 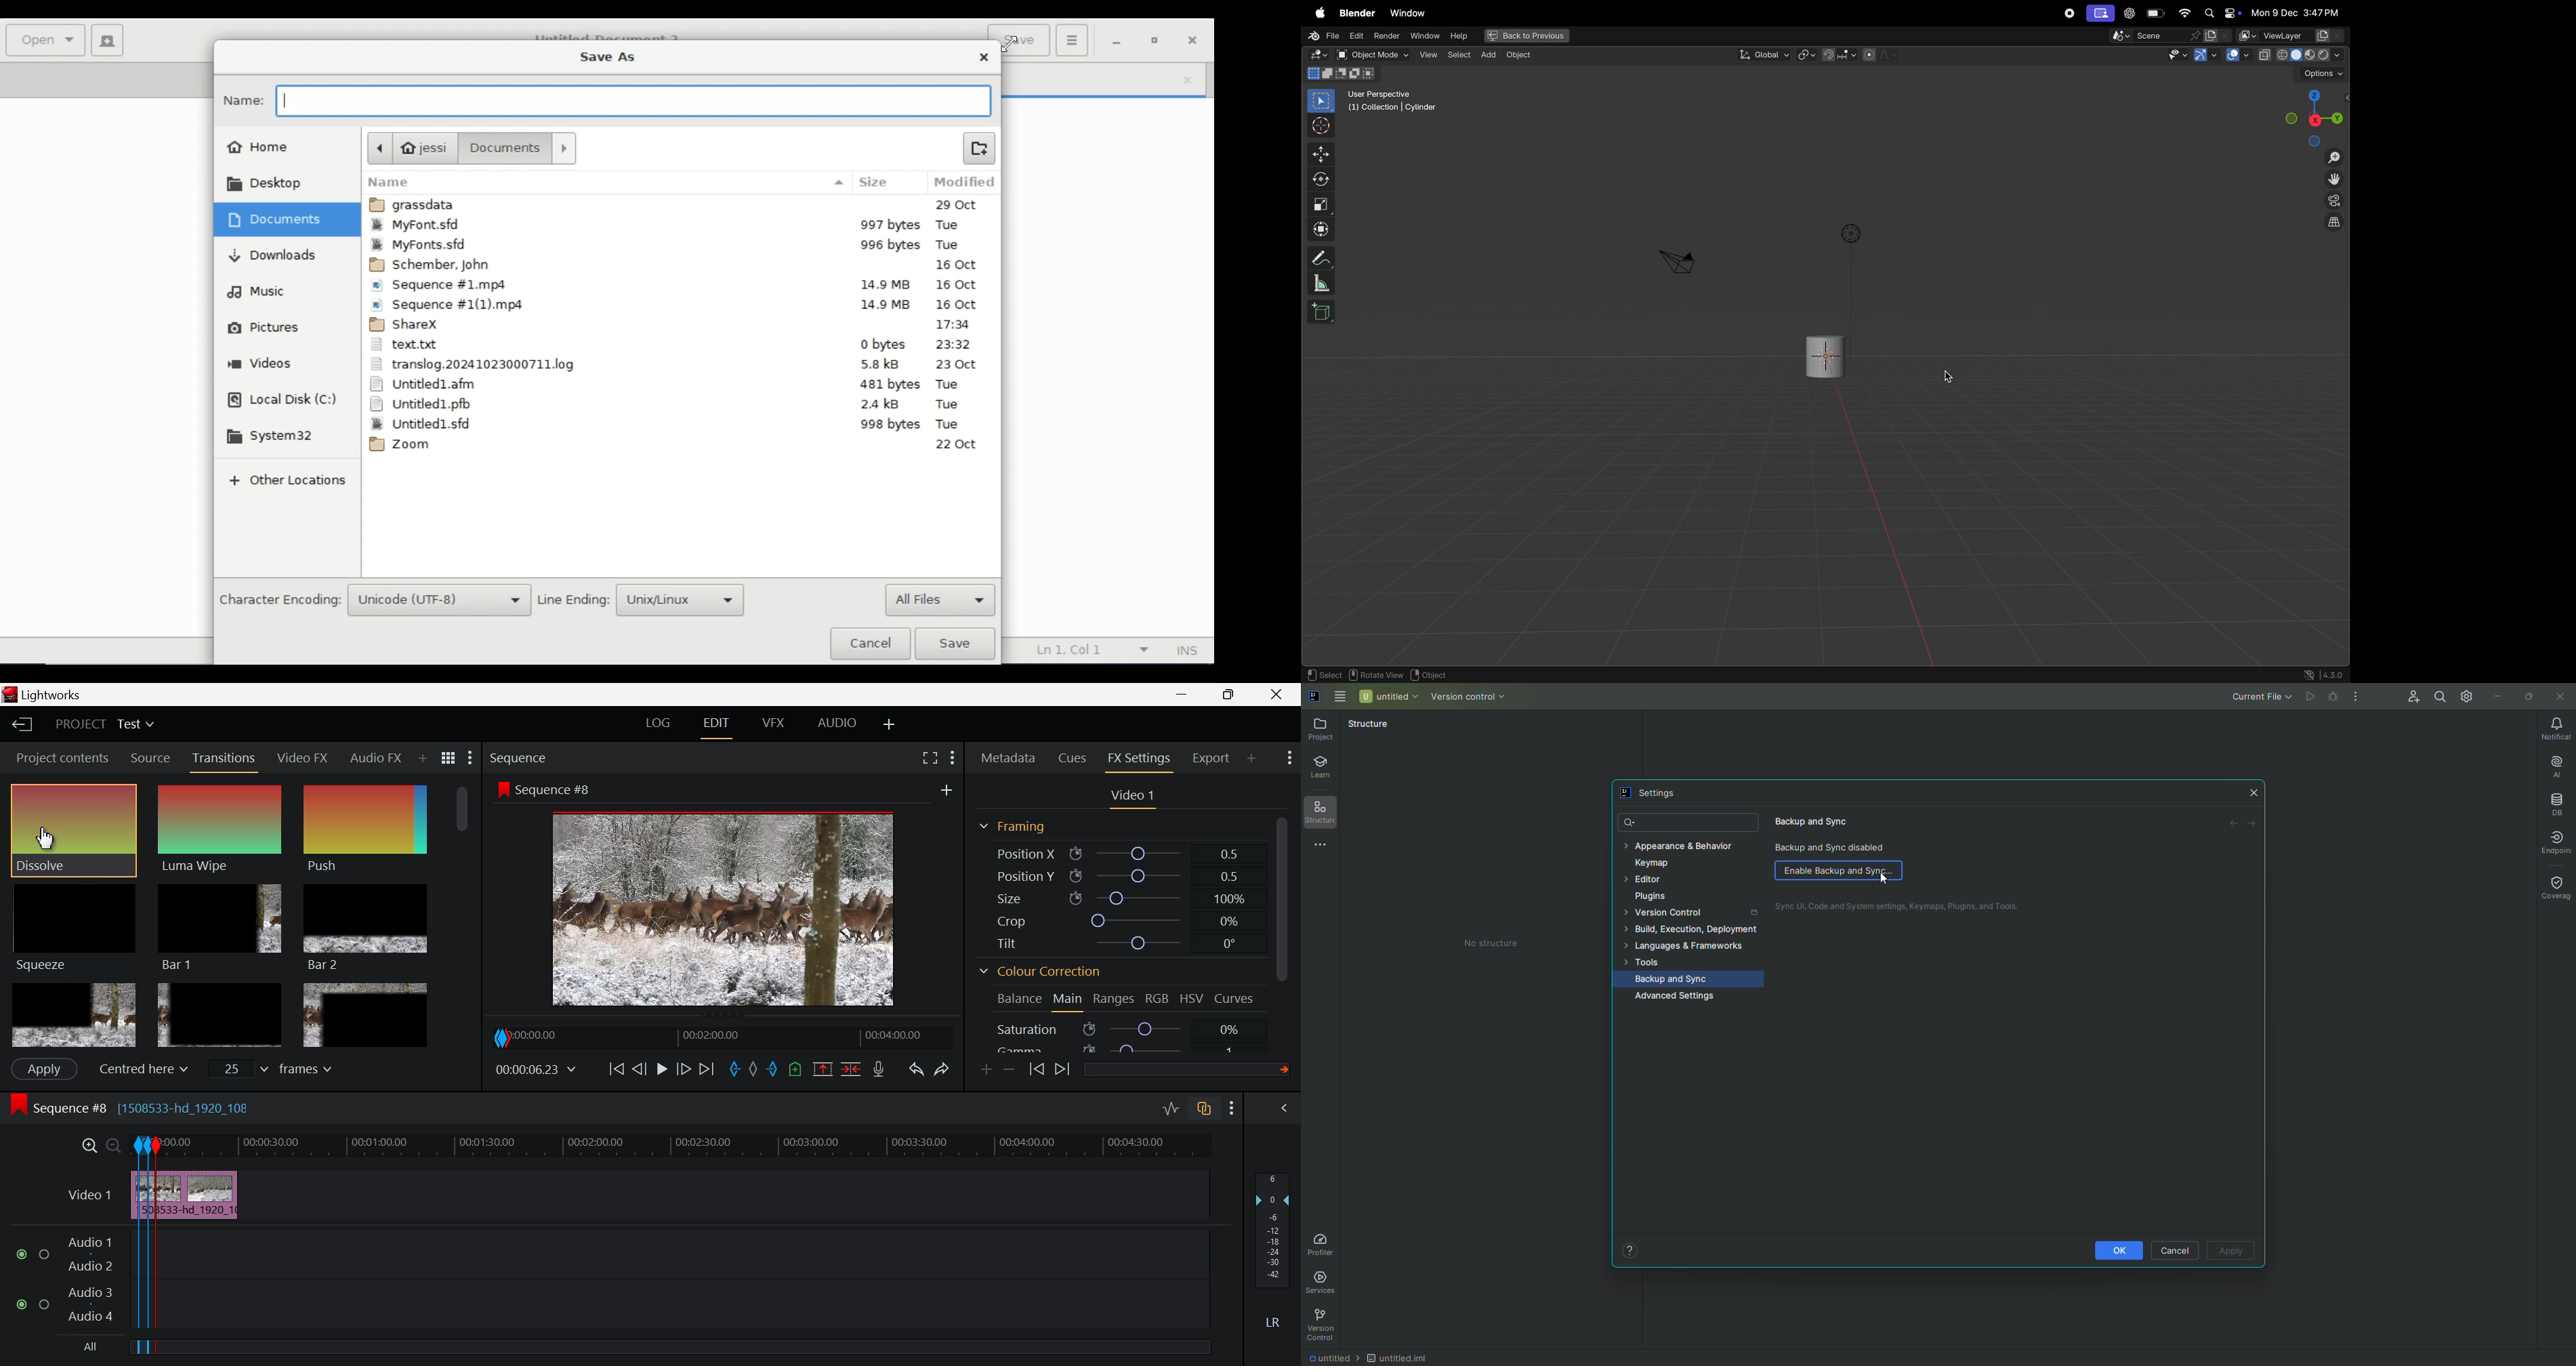 I want to click on To End, so click(x=705, y=1072).